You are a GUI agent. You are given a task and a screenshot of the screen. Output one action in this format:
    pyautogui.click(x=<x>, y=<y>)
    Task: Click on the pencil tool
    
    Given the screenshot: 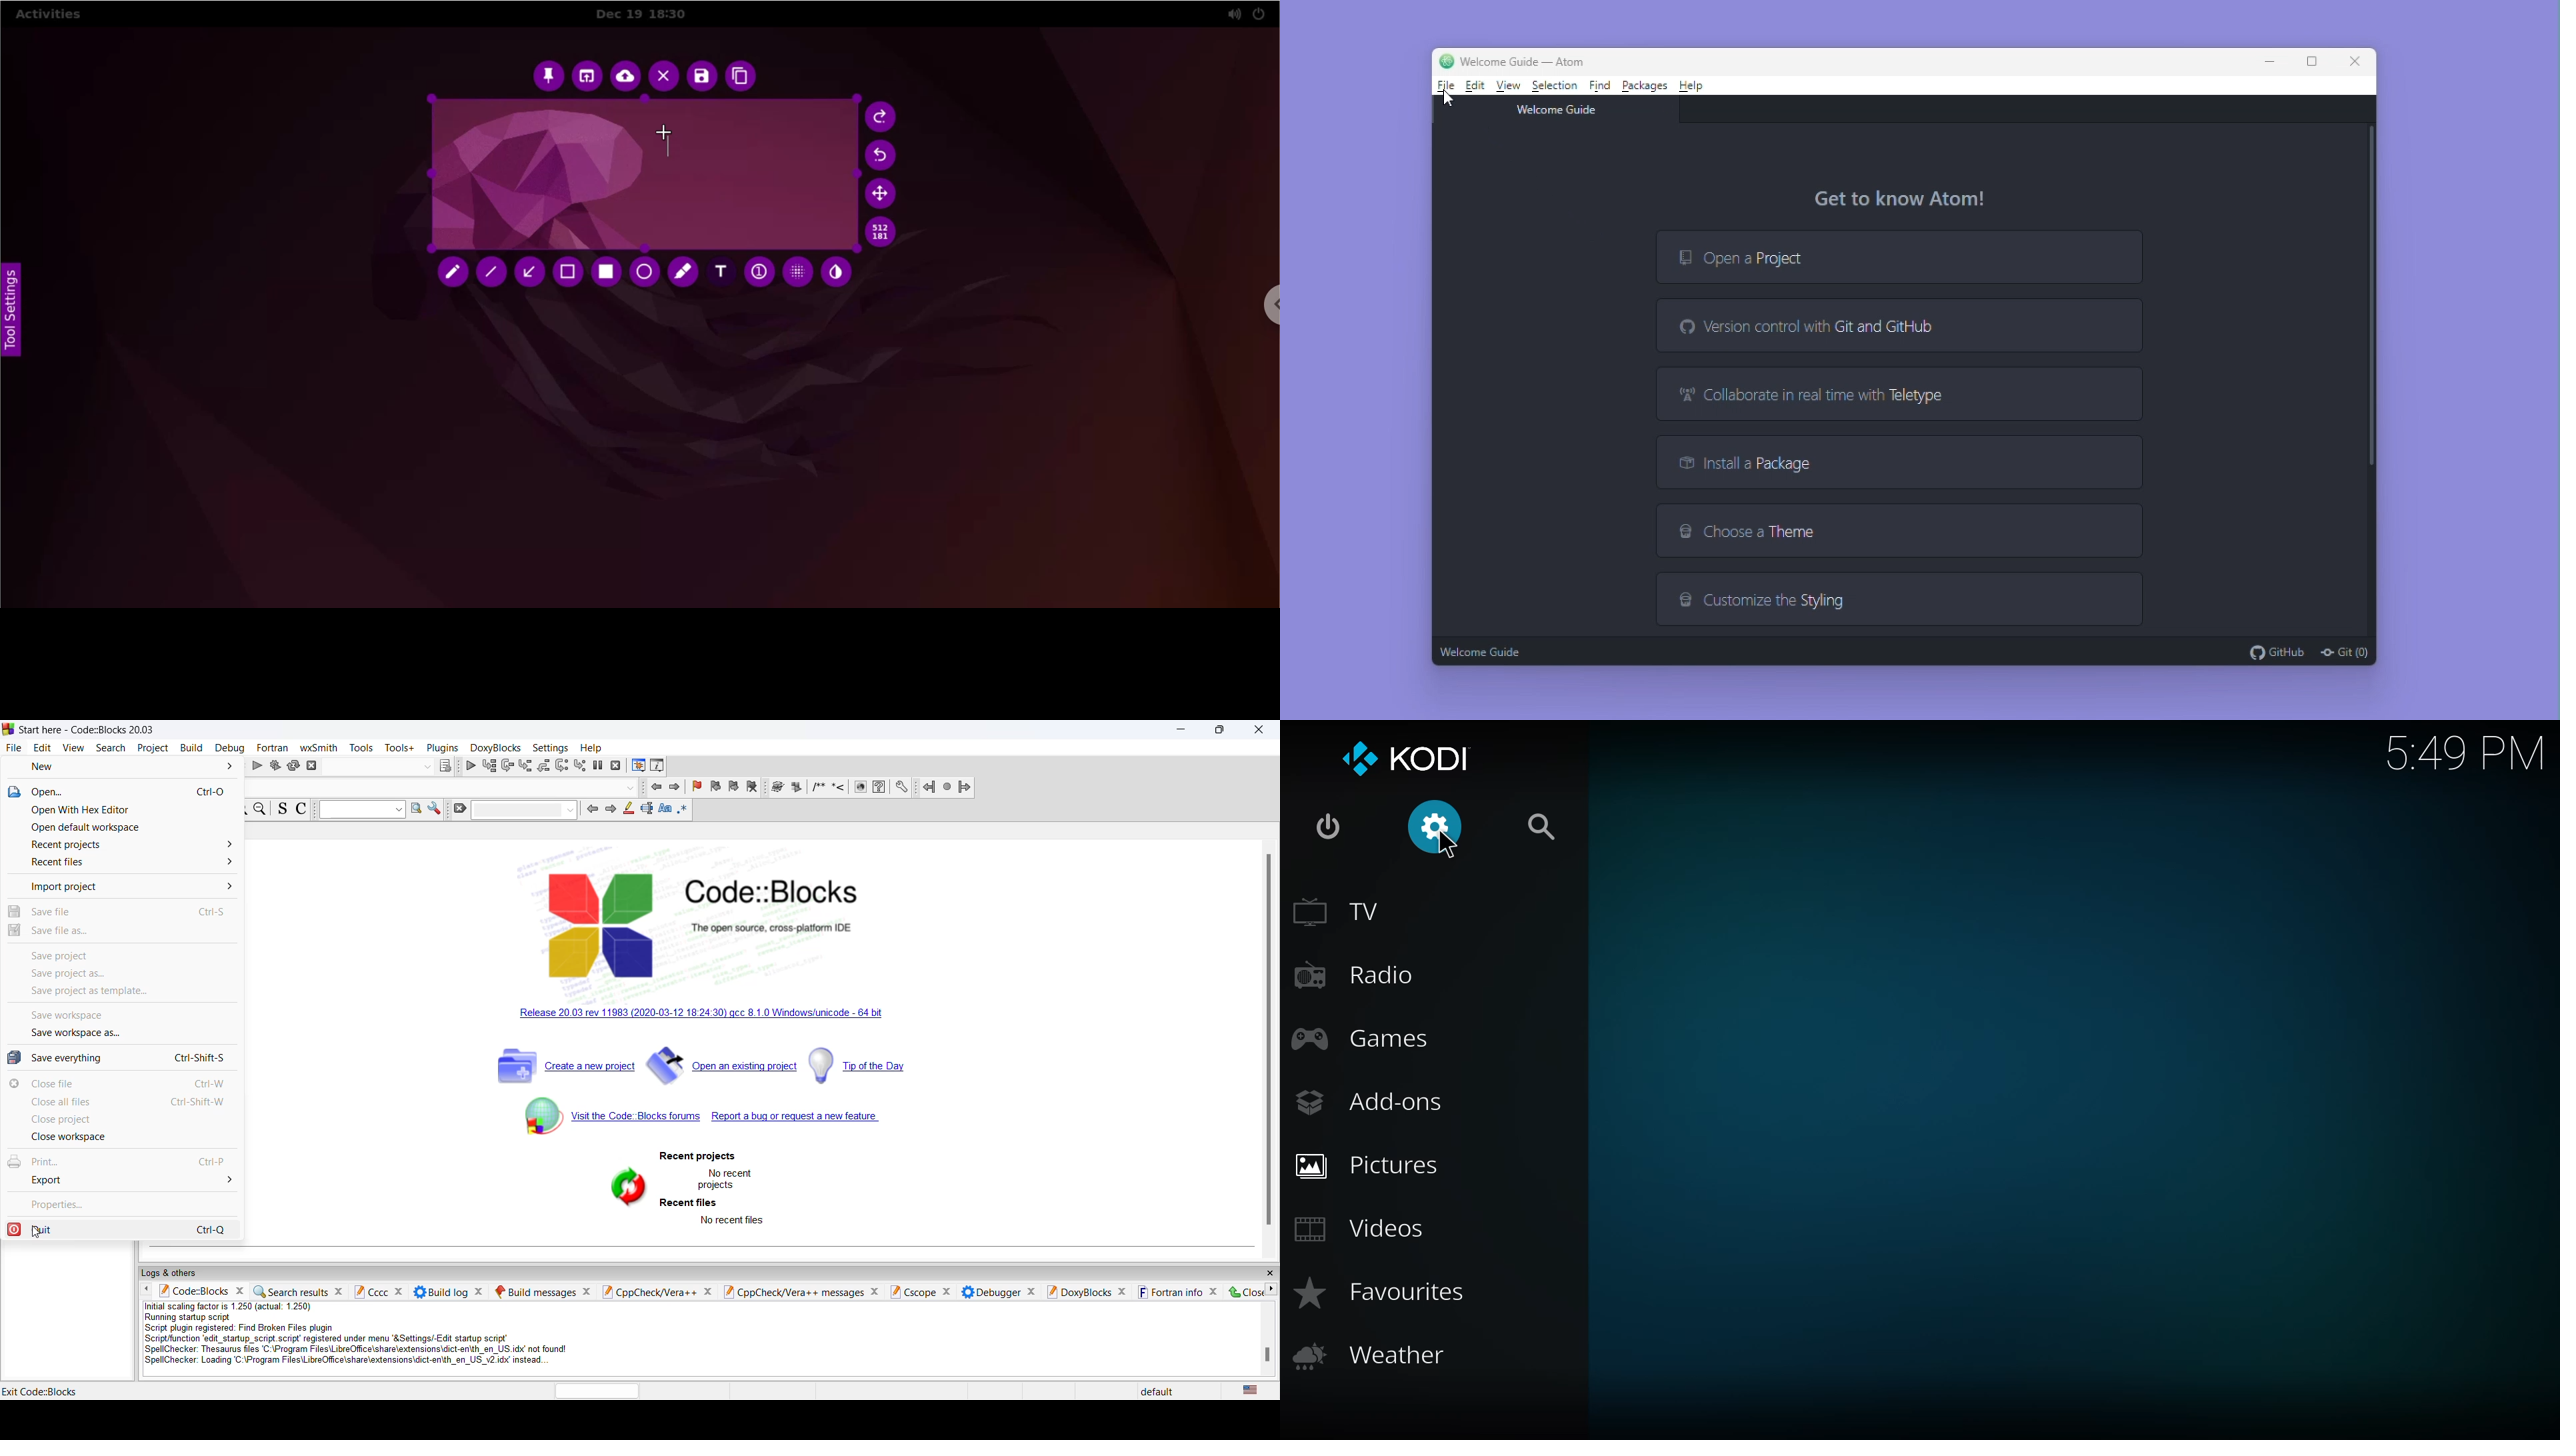 What is the action you would take?
    pyautogui.click(x=453, y=274)
    